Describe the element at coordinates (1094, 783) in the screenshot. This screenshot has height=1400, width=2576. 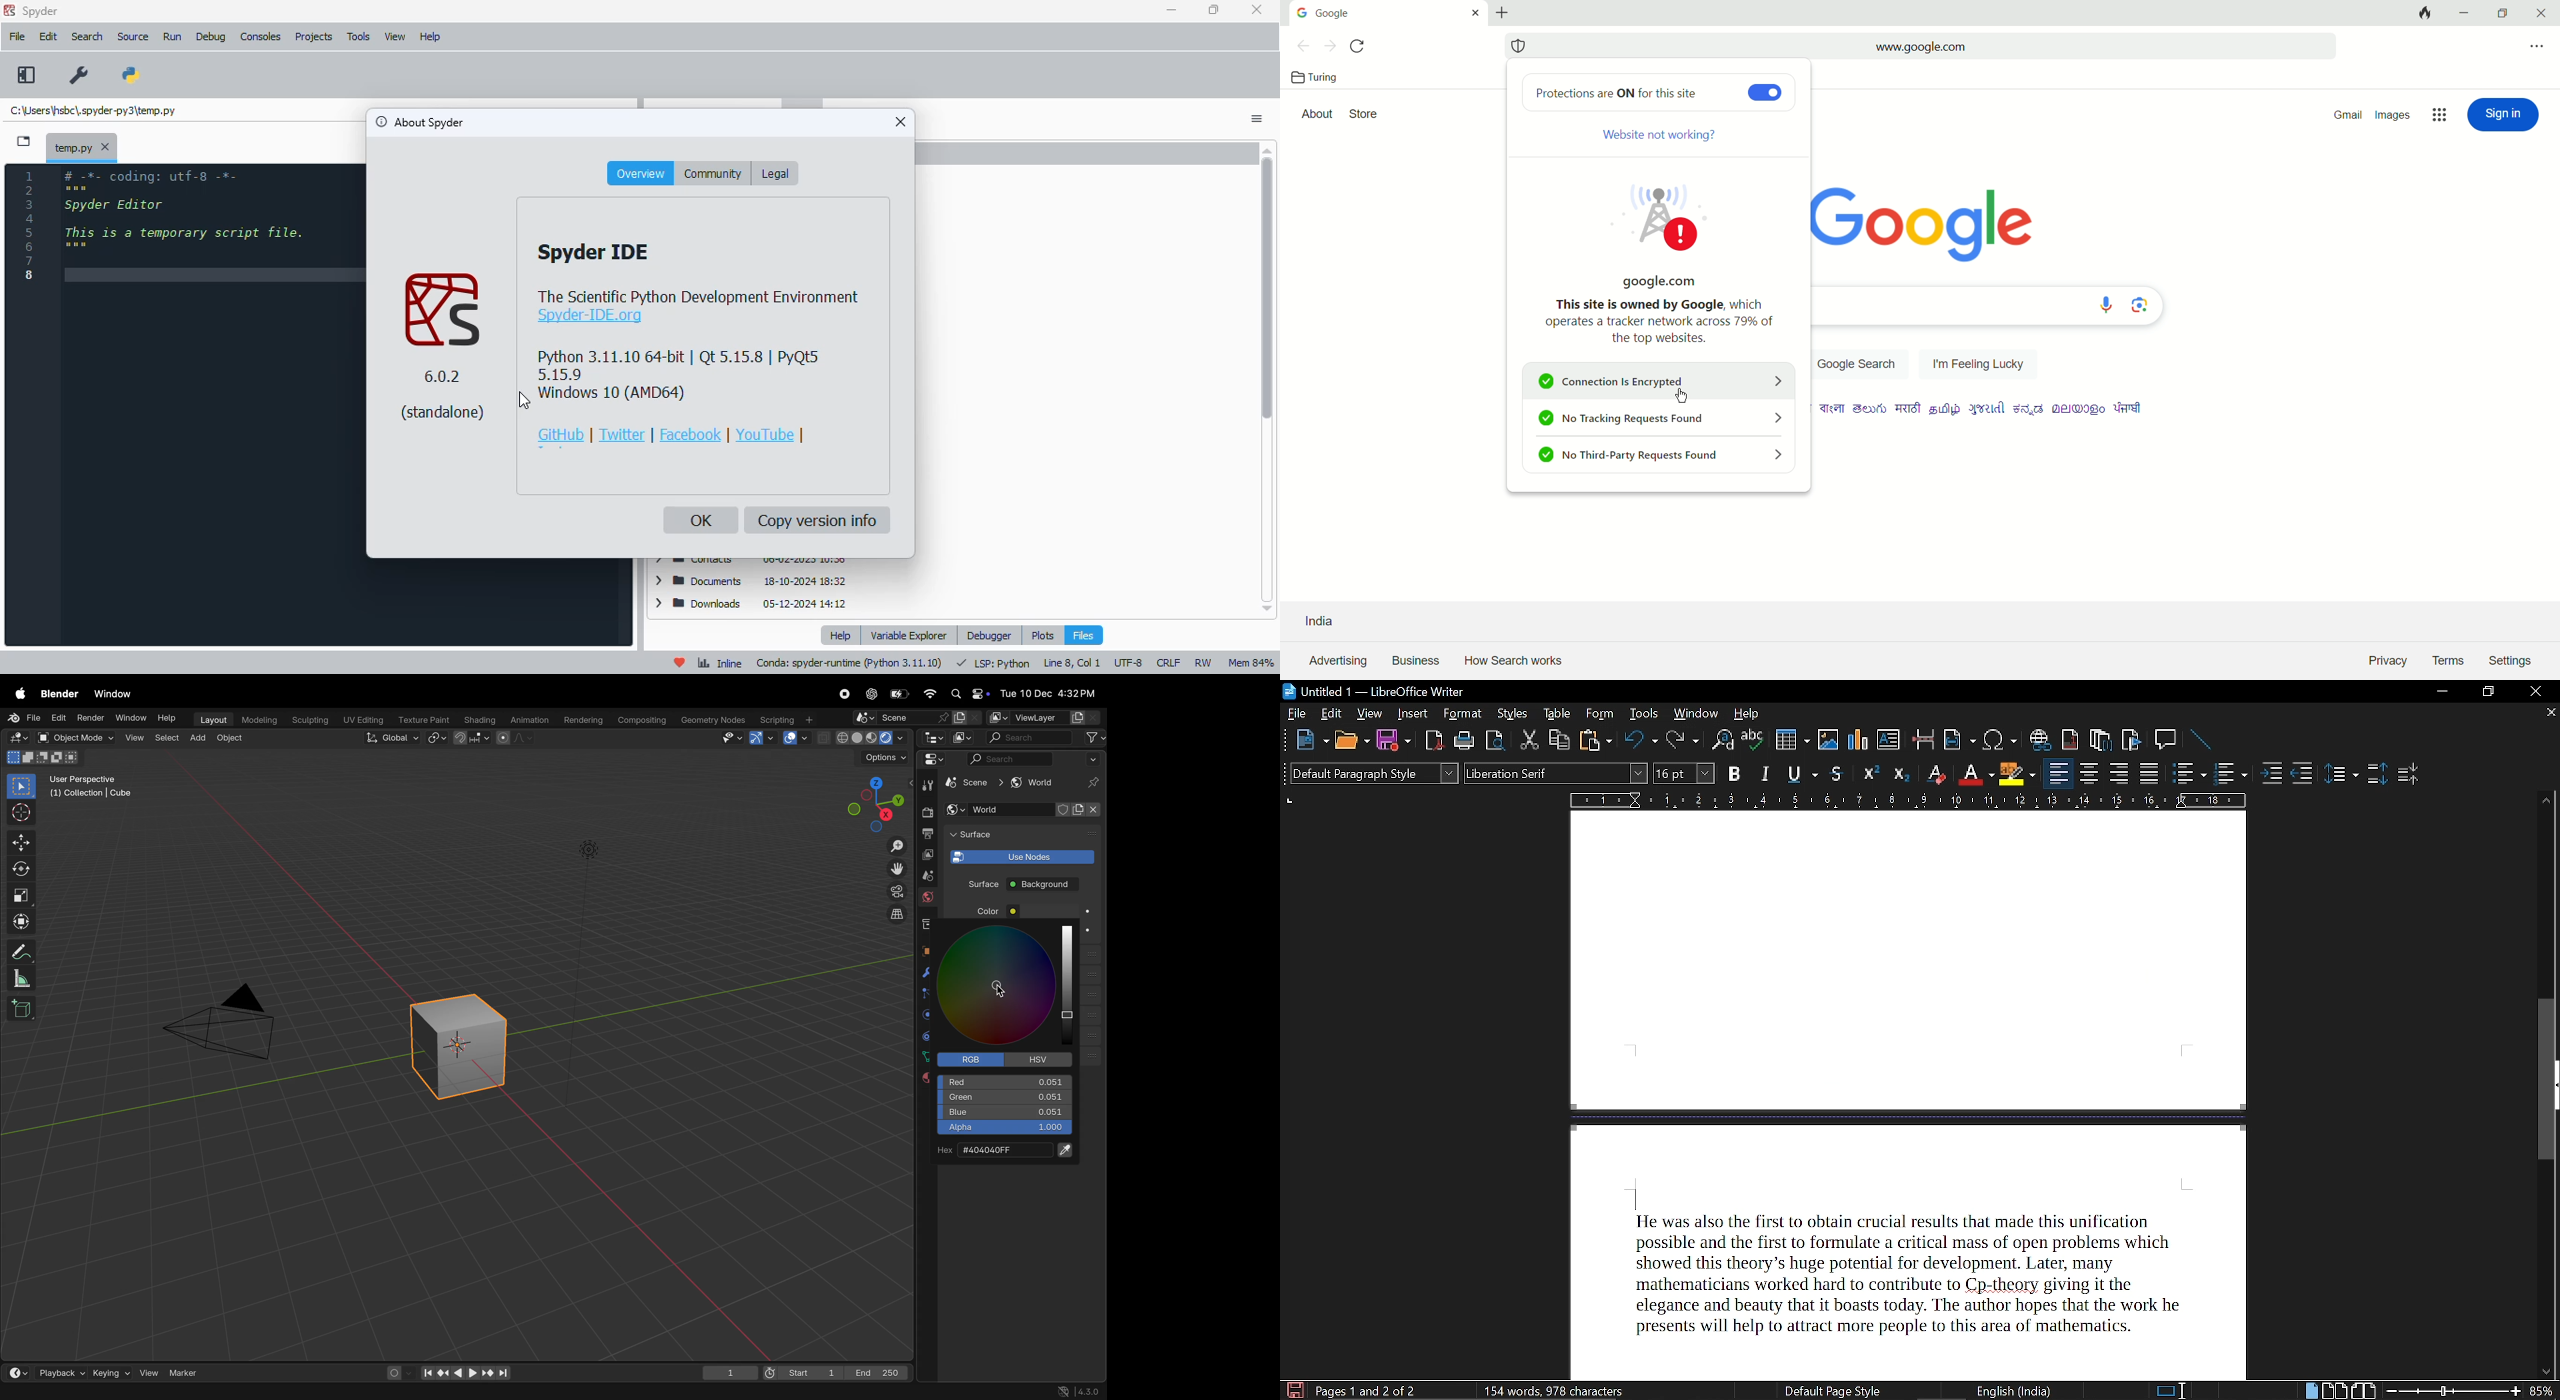
I see `pin` at that location.